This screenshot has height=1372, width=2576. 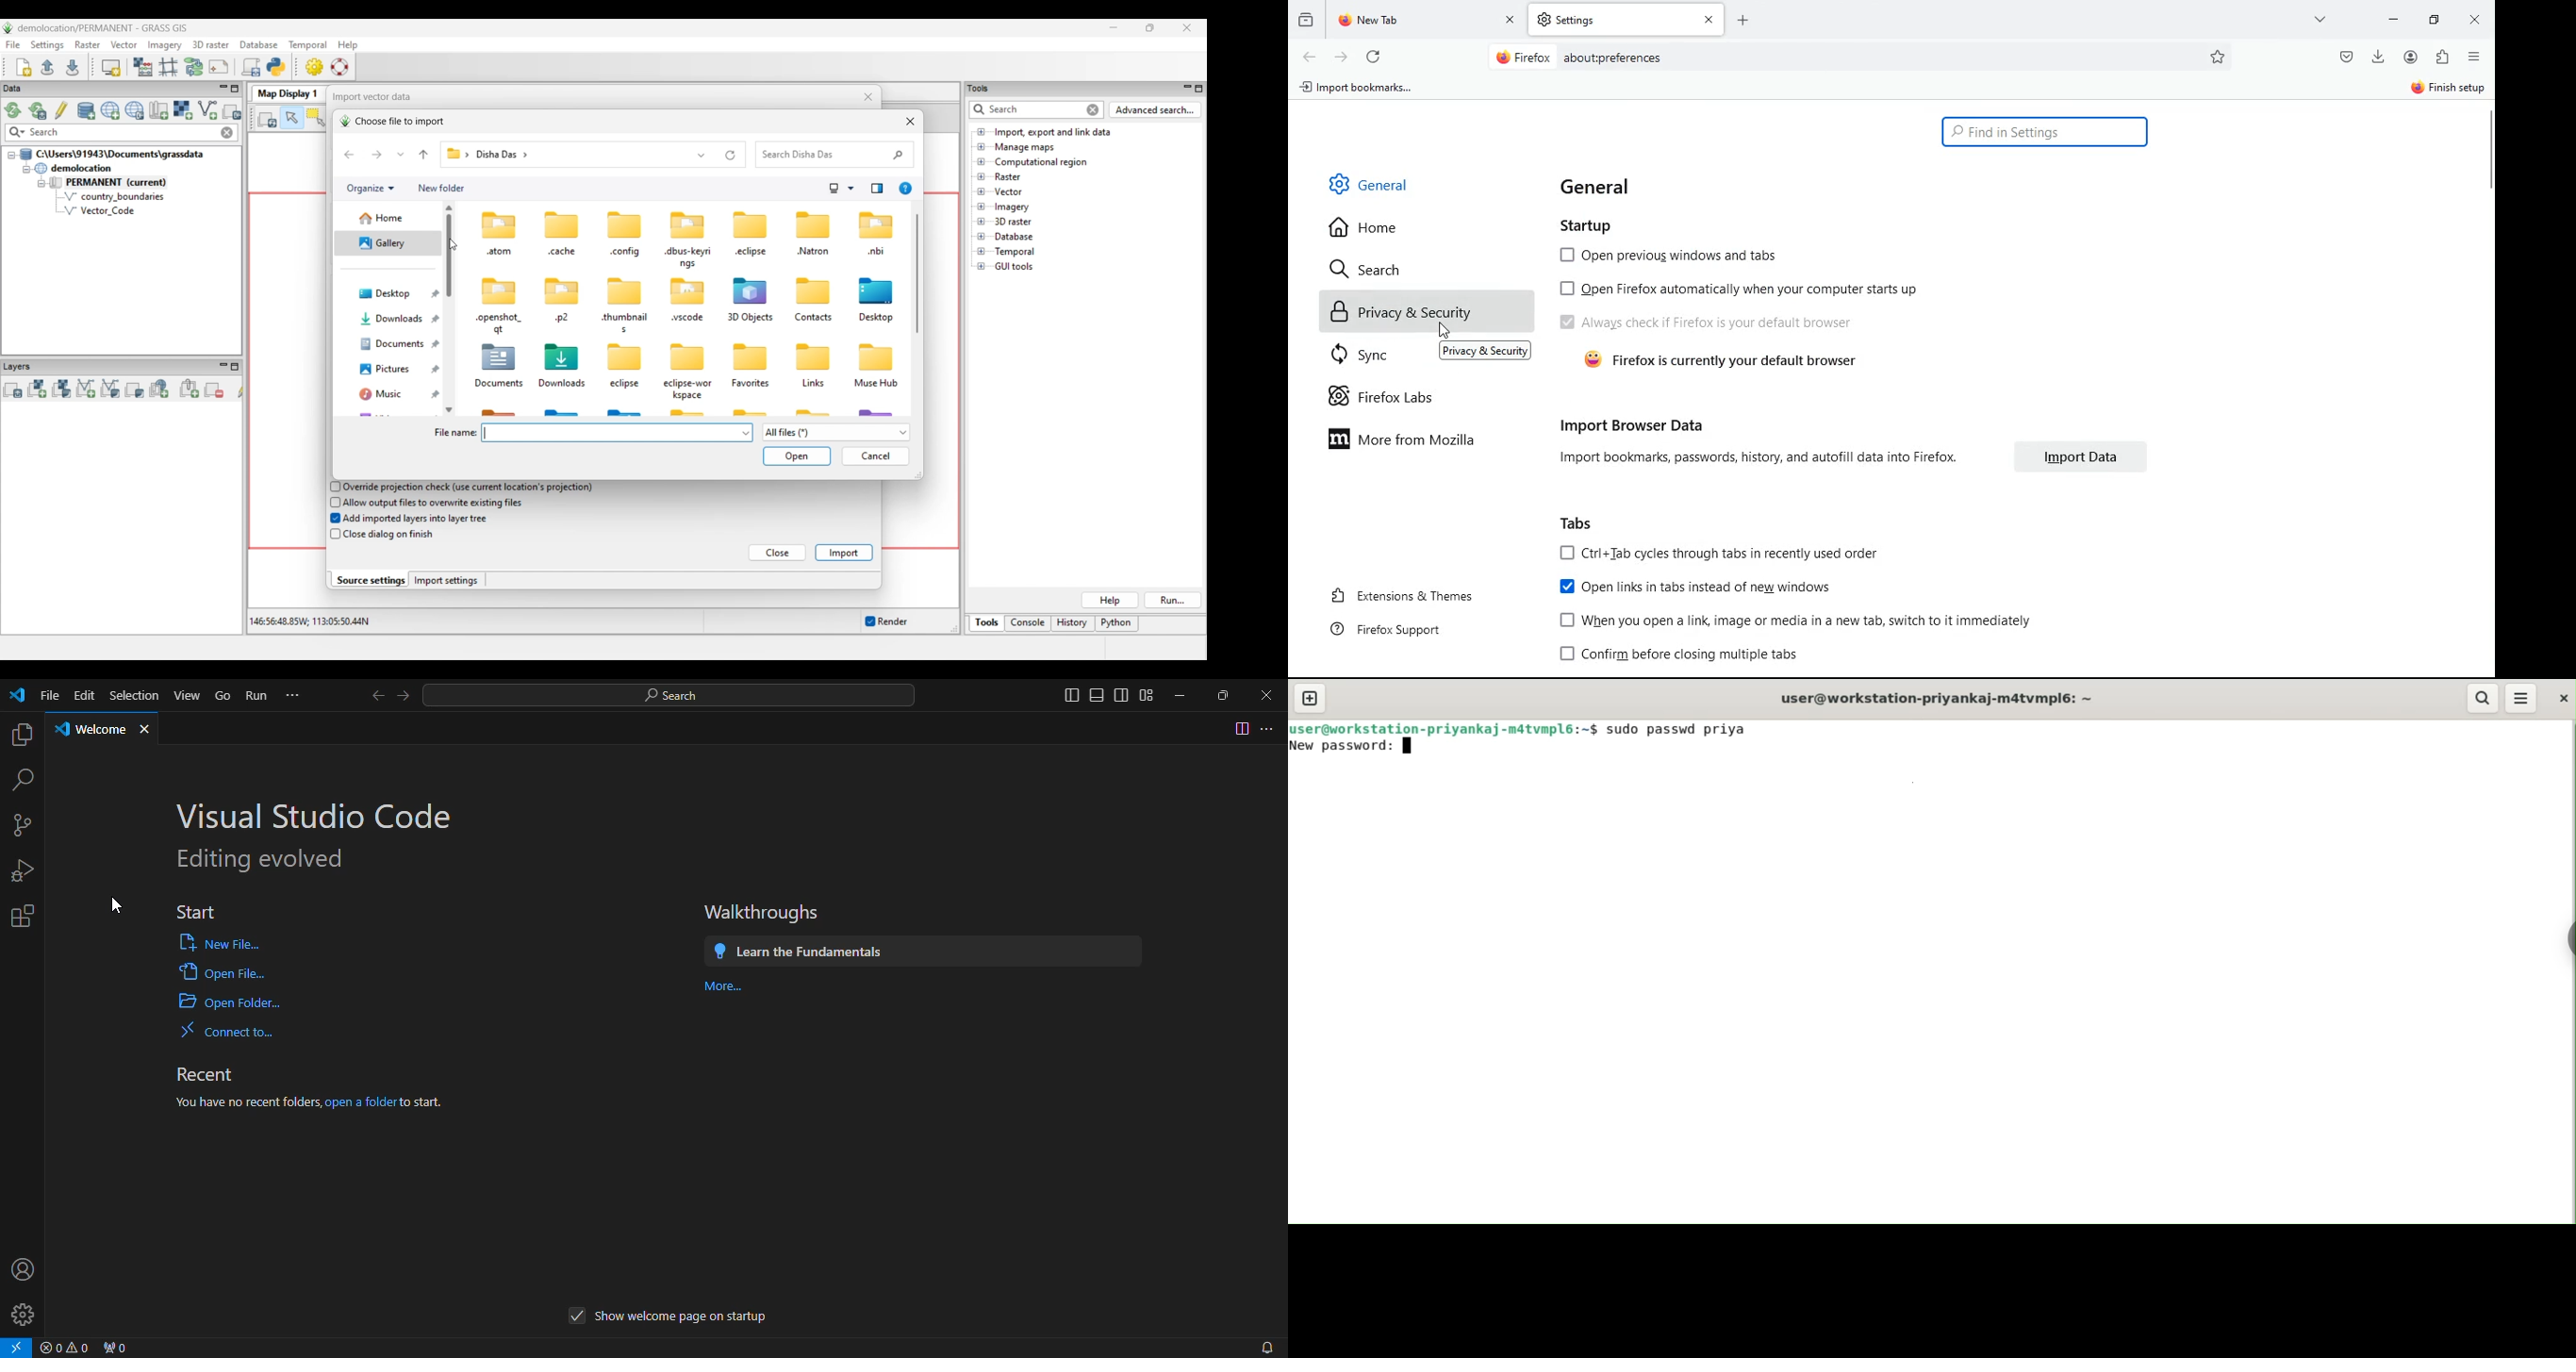 What do you see at coordinates (1759, 457) in the screenshot?
I see `Import bookmarks, passwords, history, and autofill data into Firefox.` at bounding box center [1759, 457].